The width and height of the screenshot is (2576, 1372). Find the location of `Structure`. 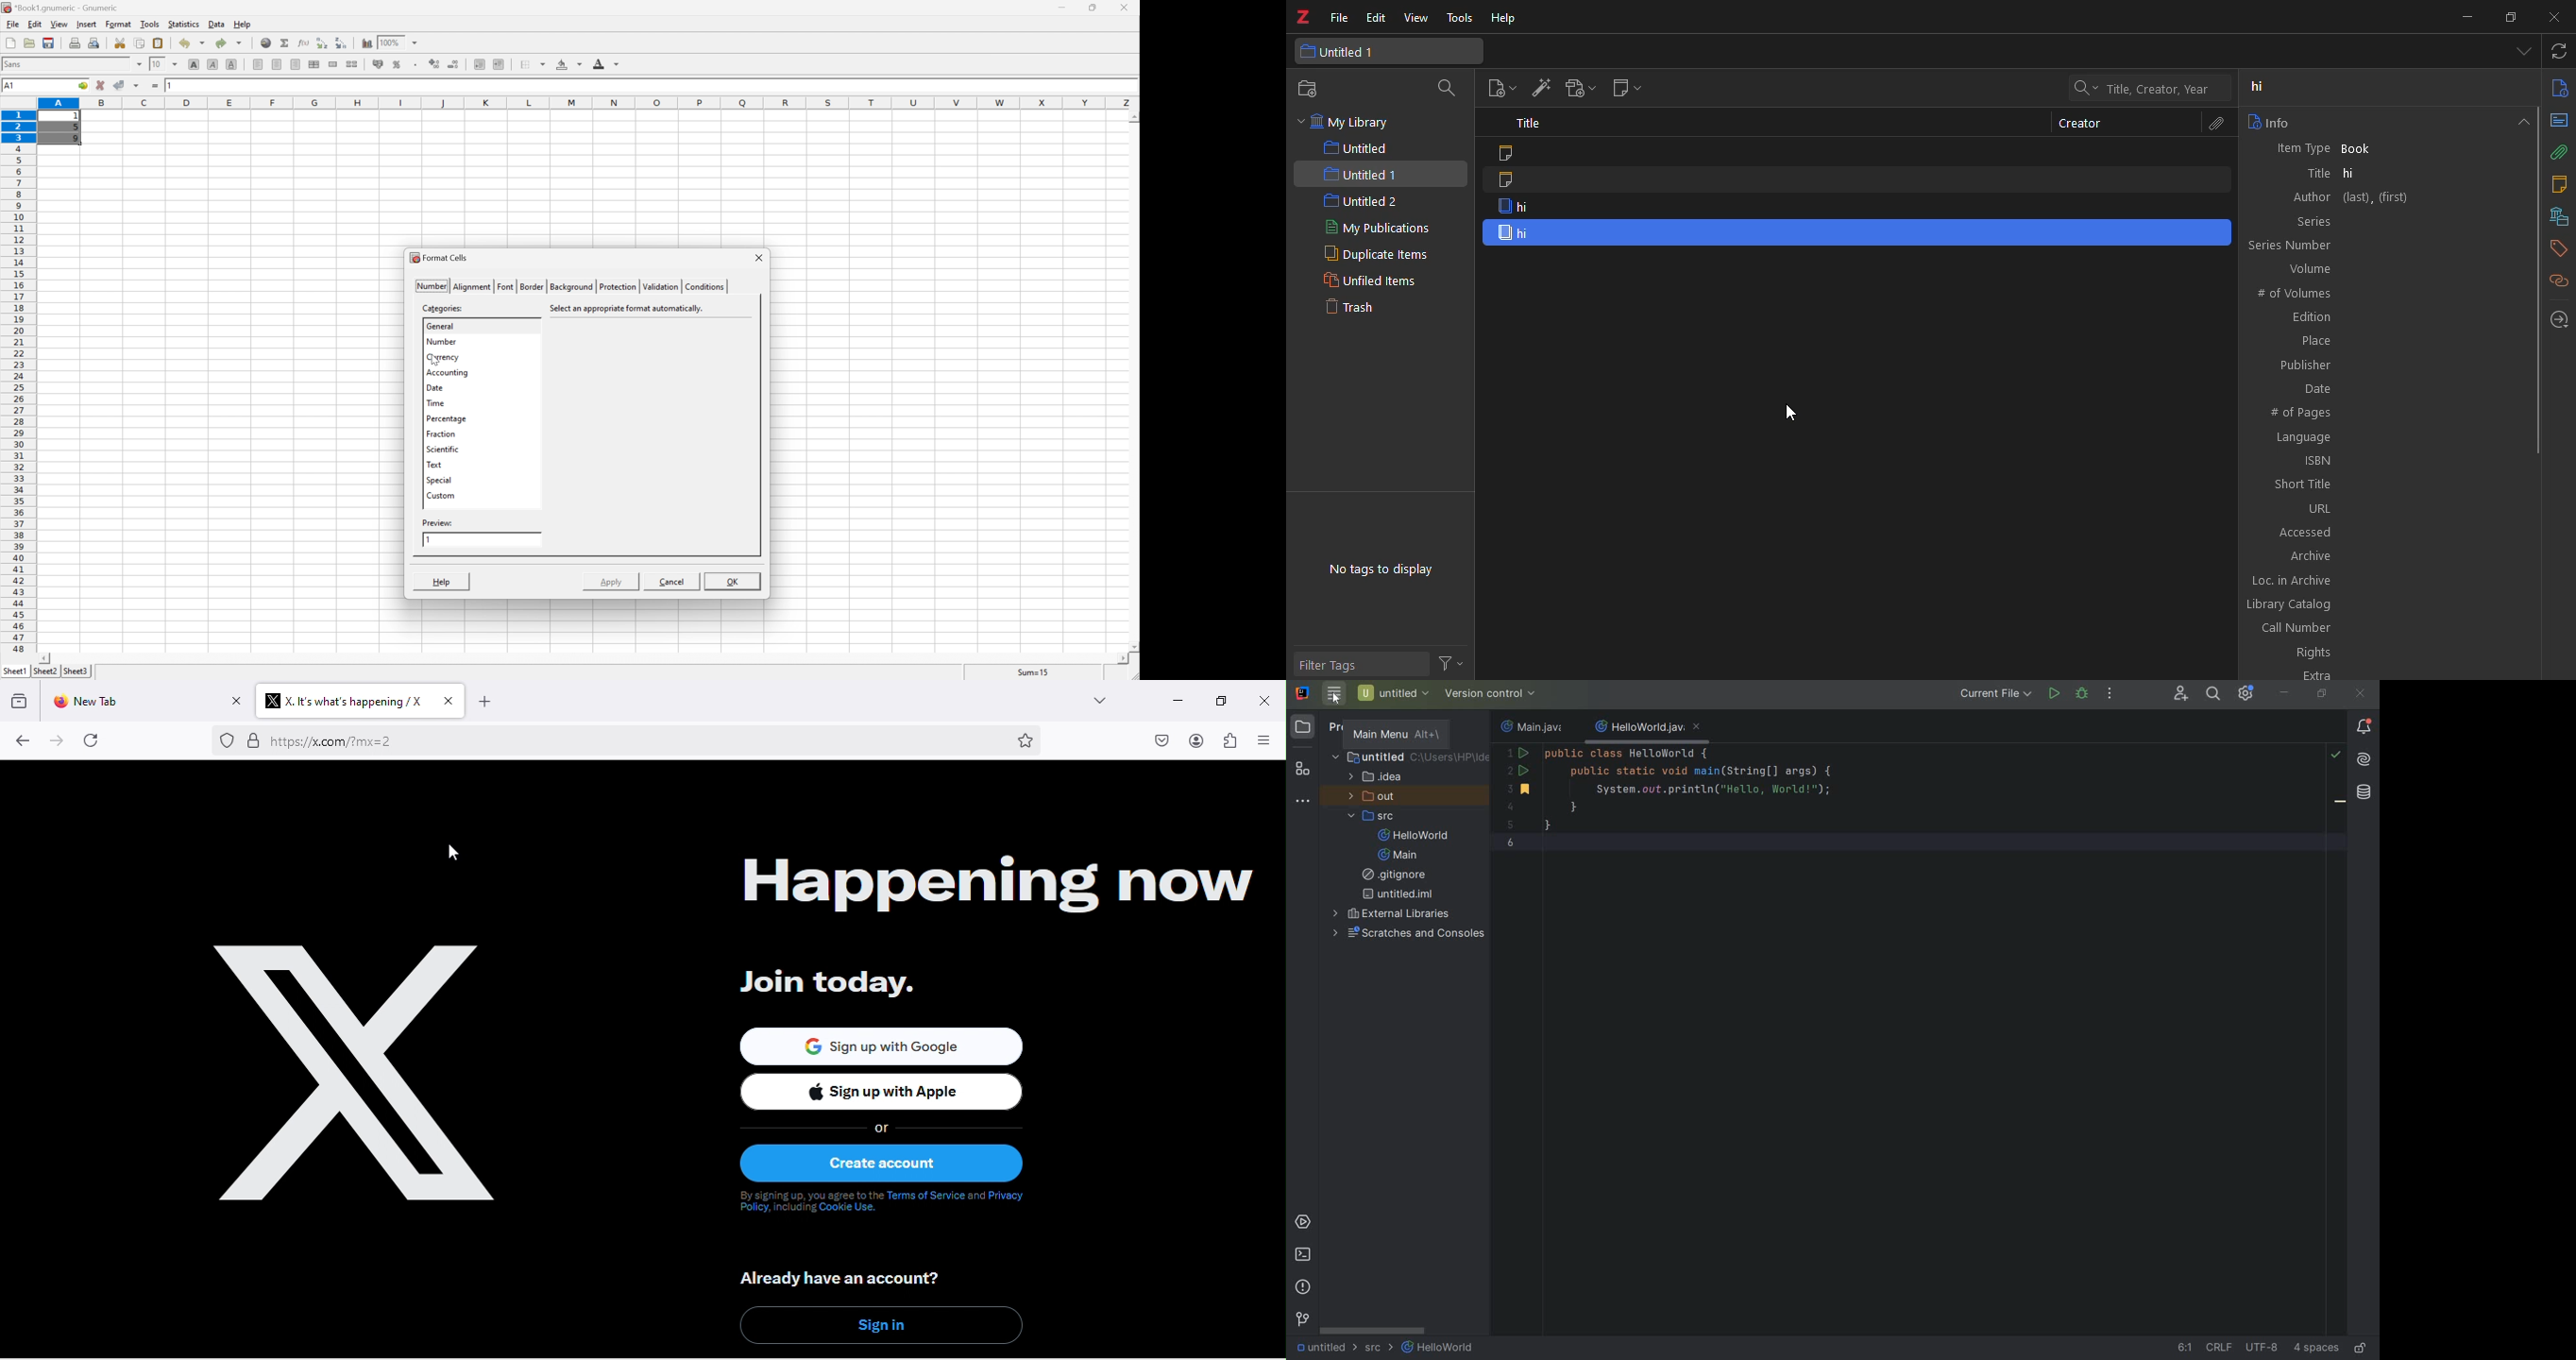

Structure is located at coordinates (1303, 771).